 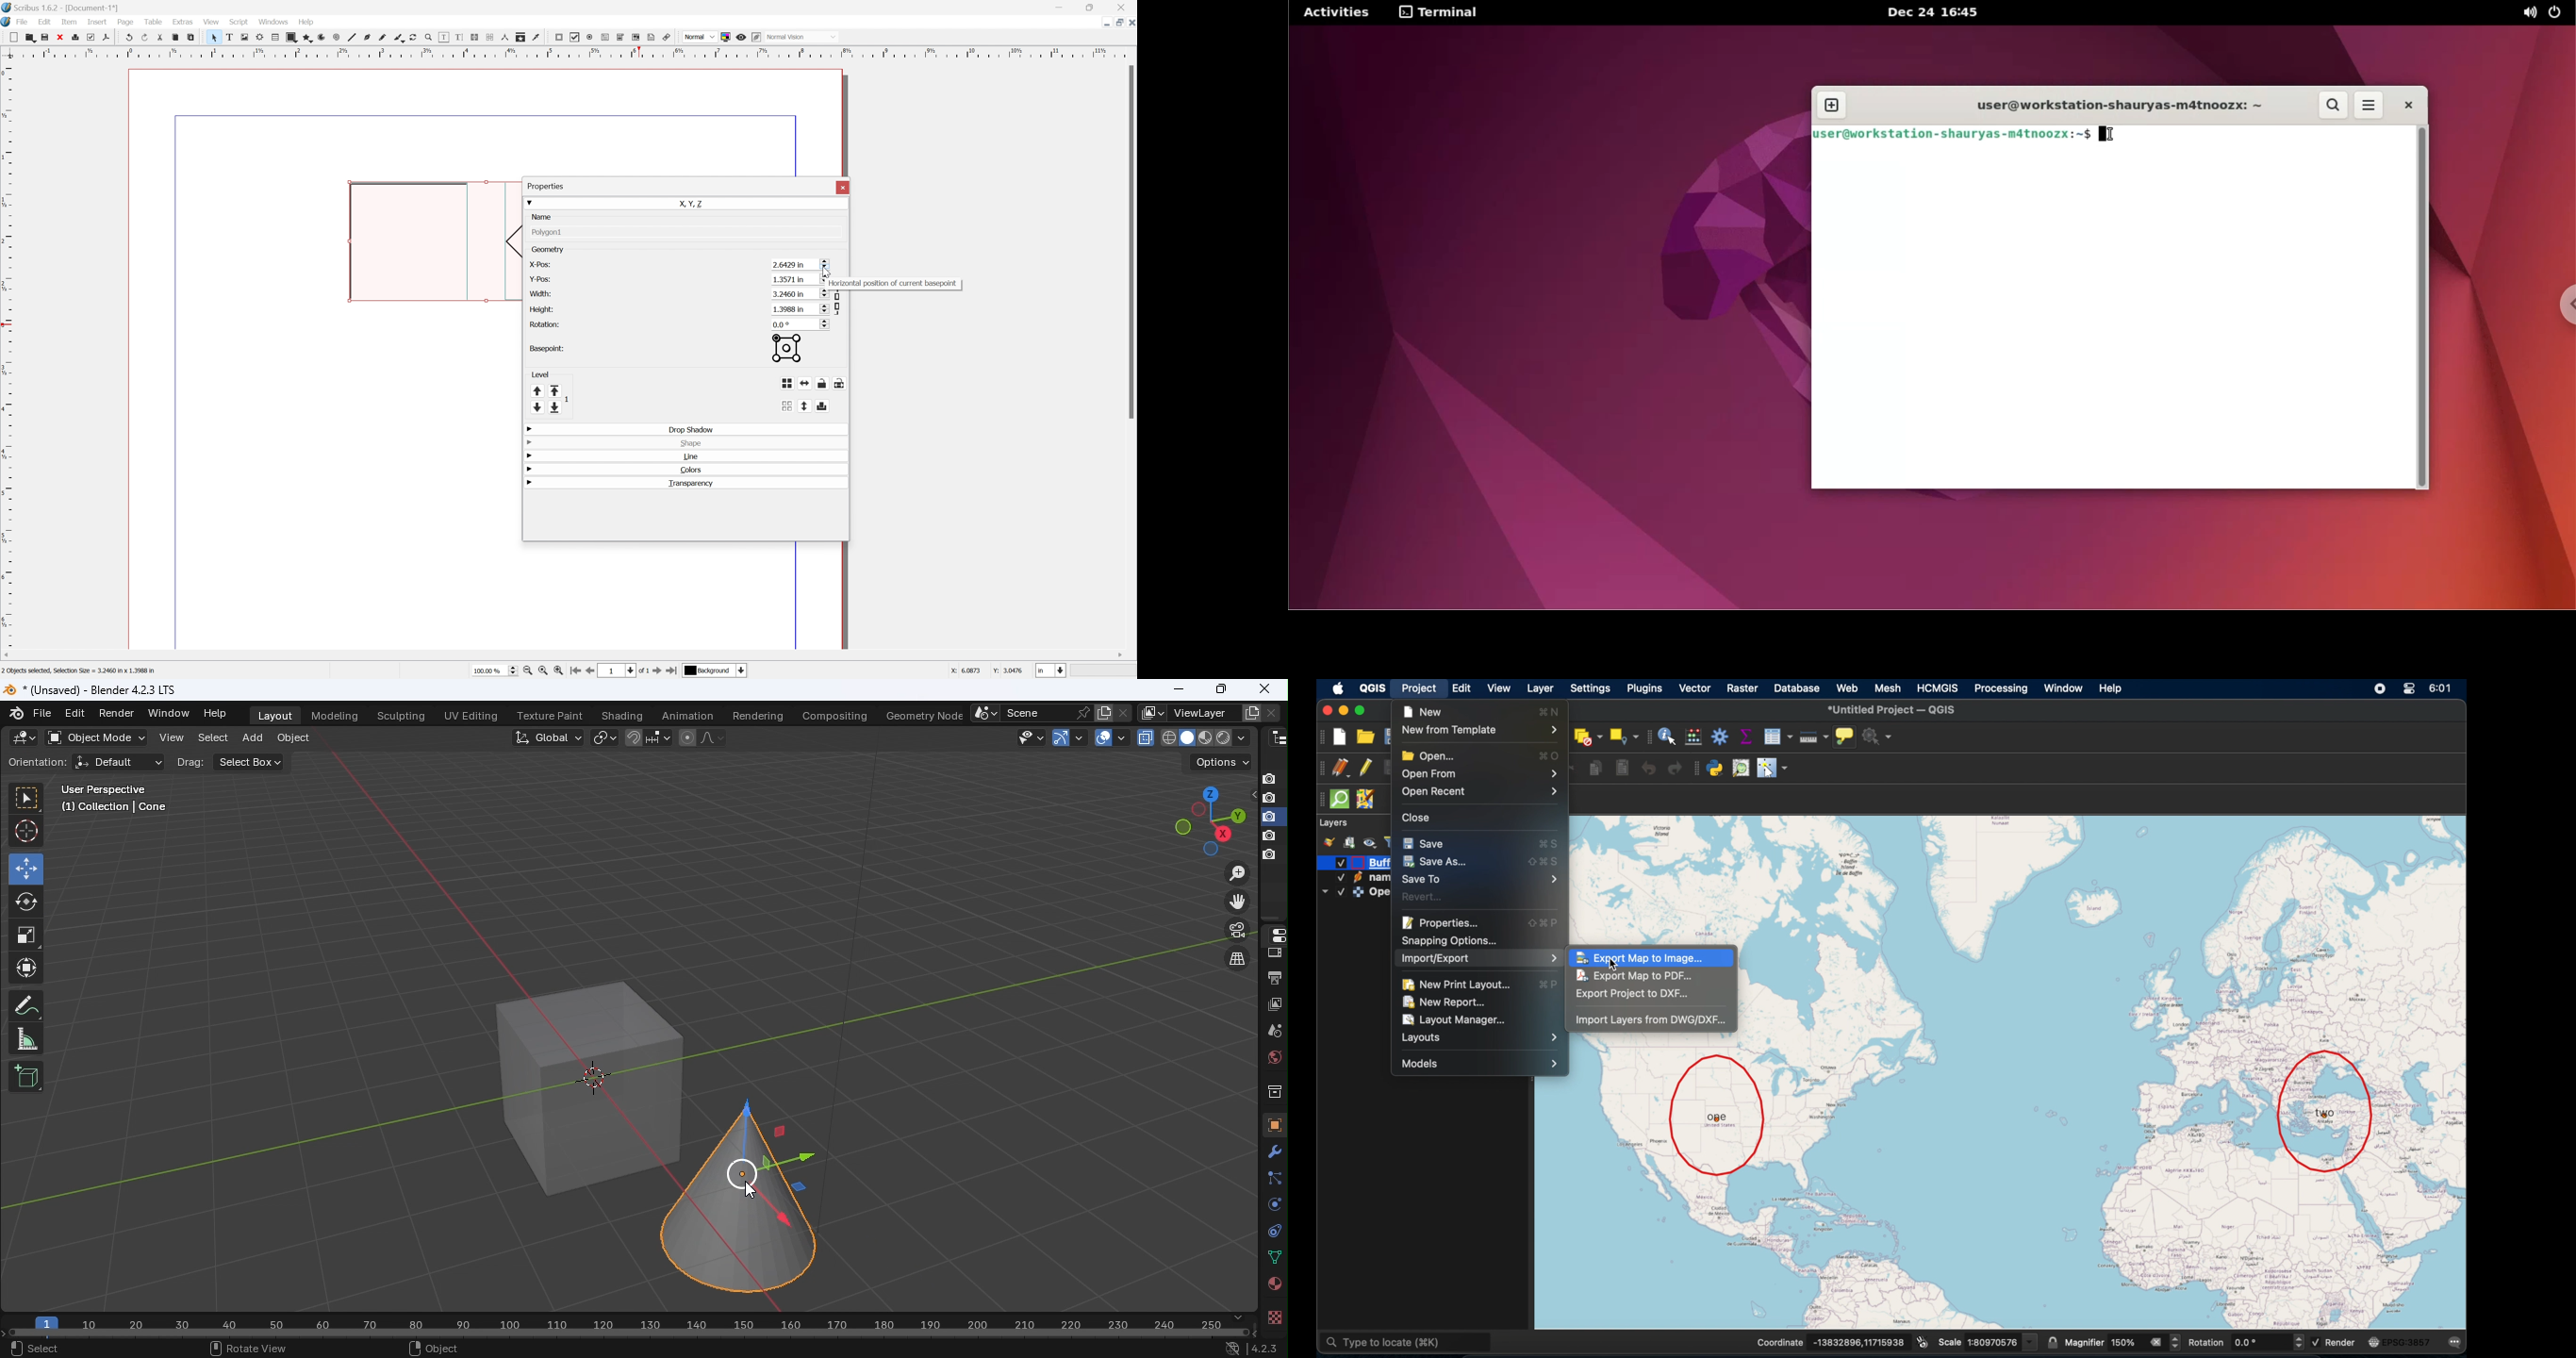 What do you see at coordinates (1152, 713) in the screenshot?
I see `The active workspace view layer showing in the window` at bounding box center [1152, 713].